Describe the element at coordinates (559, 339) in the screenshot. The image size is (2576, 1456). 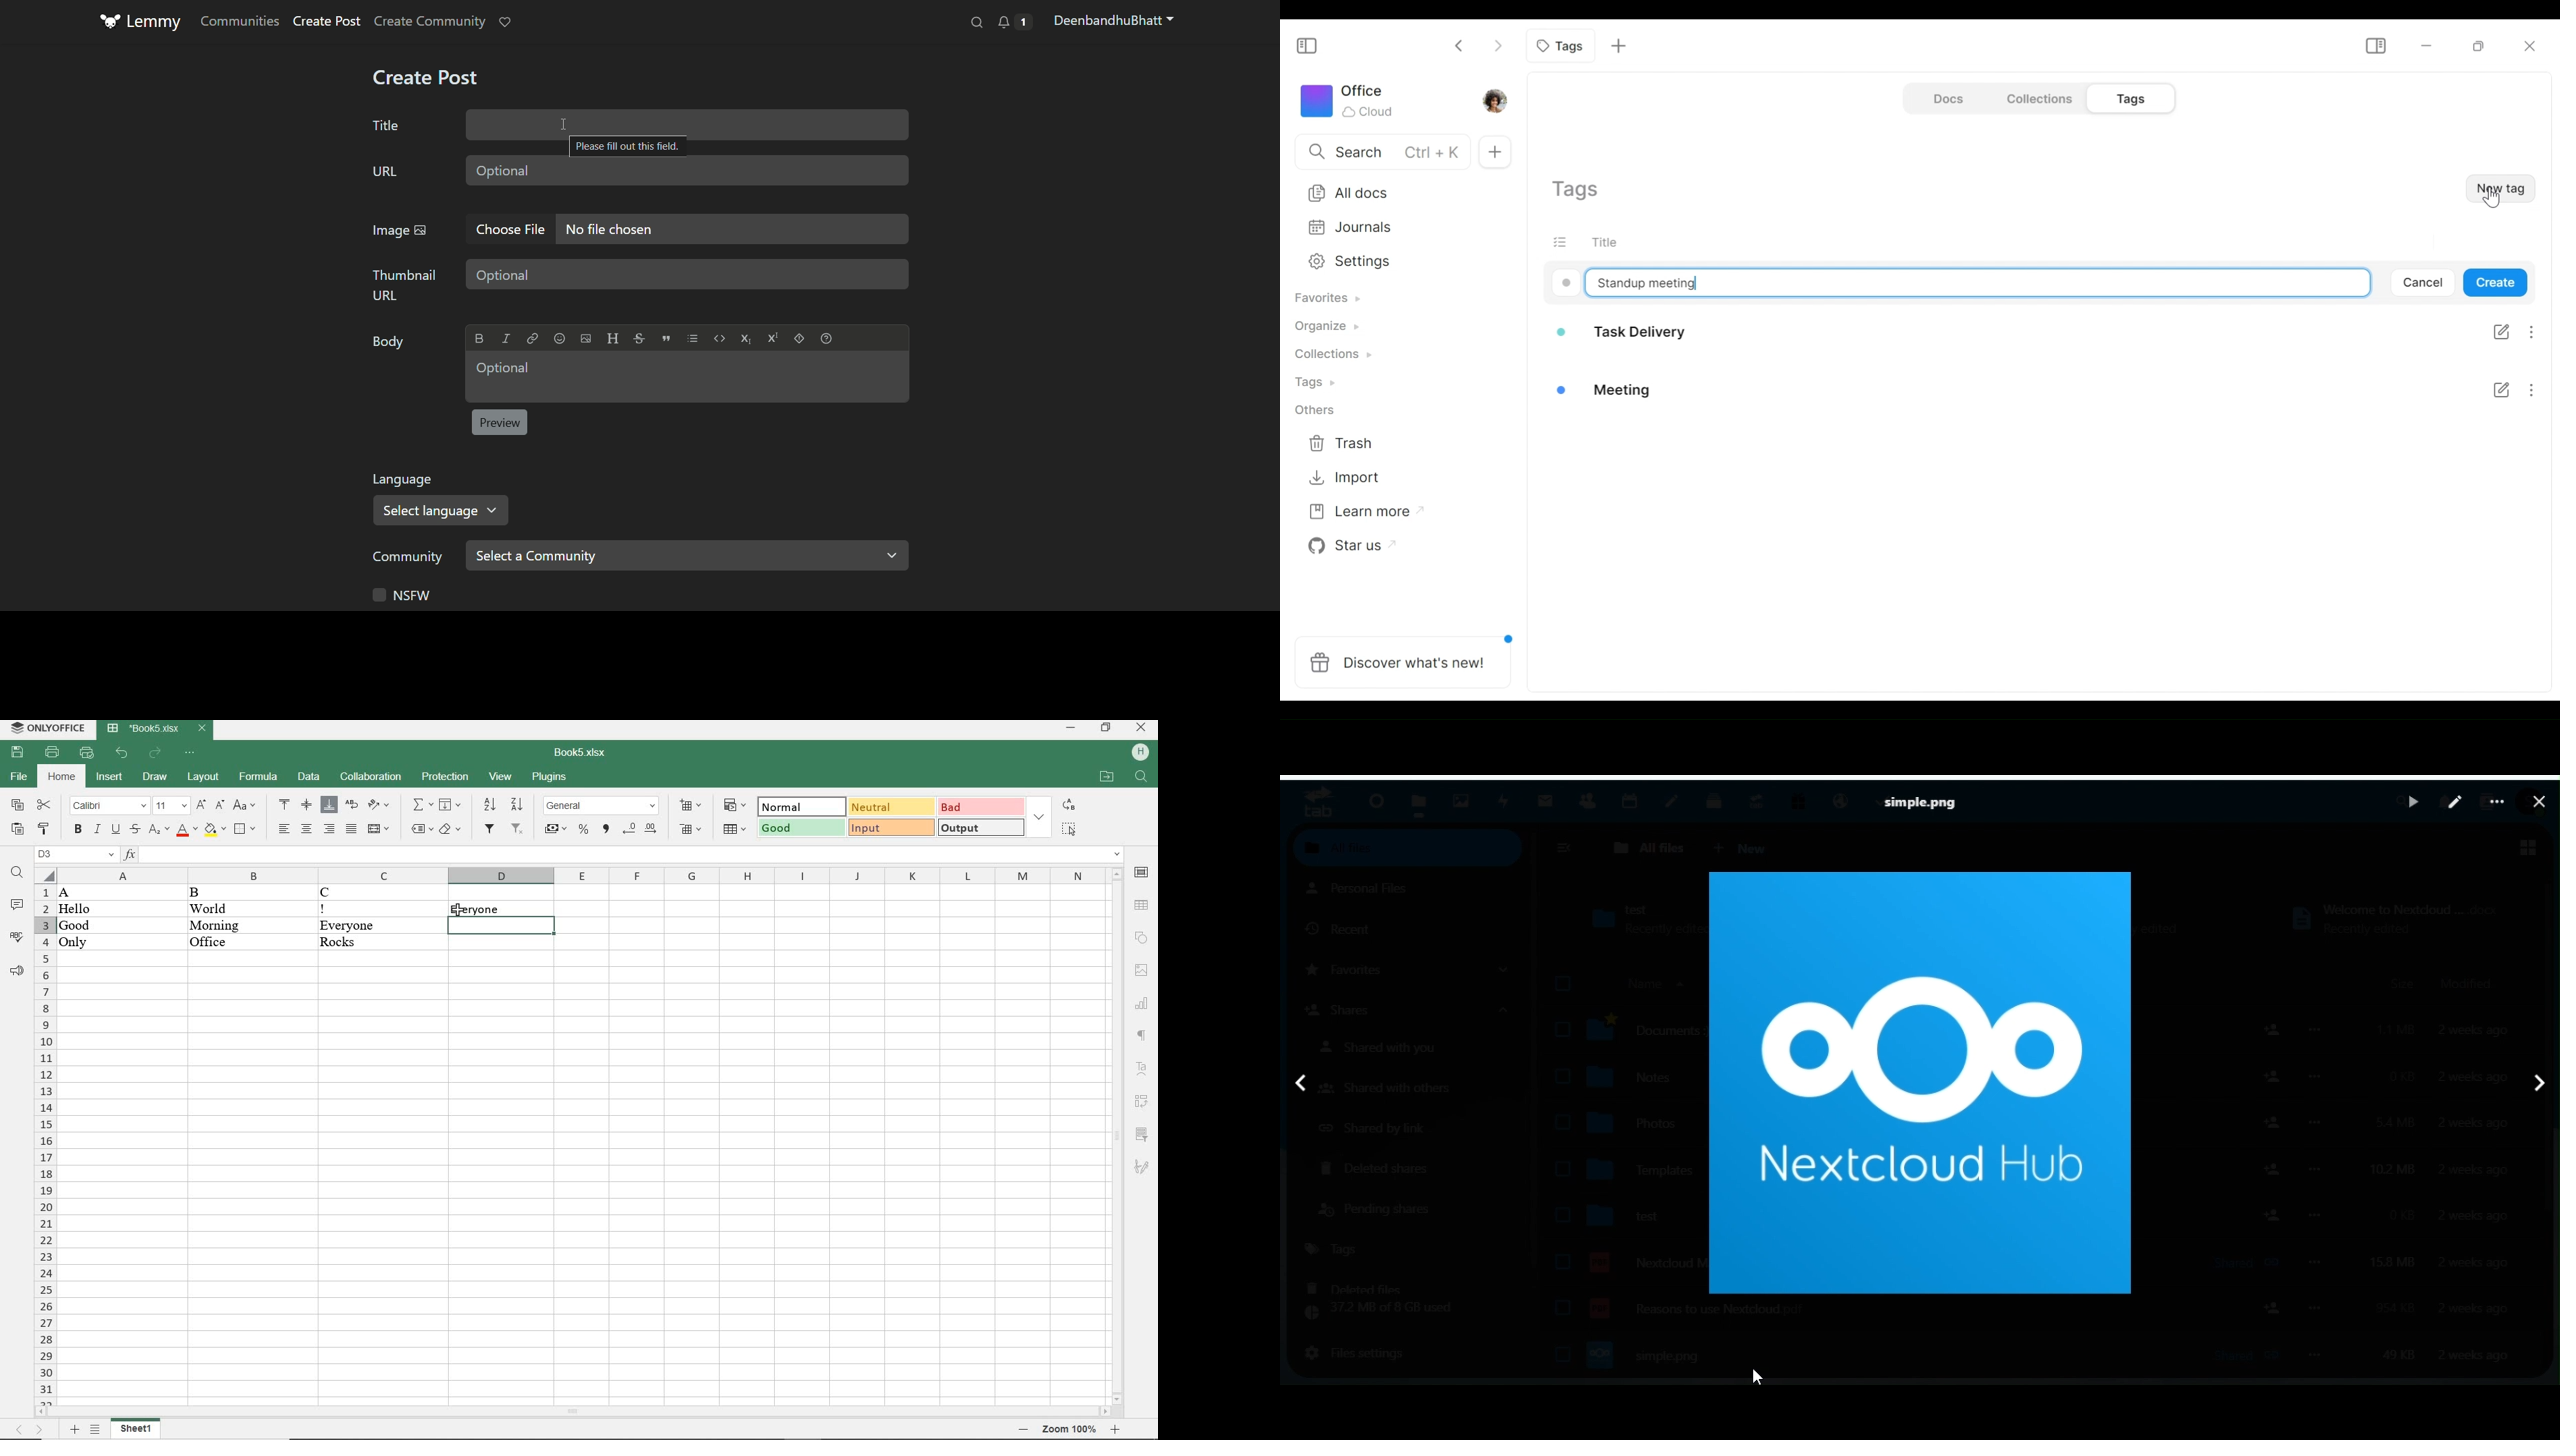
I see `Emoji` at that location.